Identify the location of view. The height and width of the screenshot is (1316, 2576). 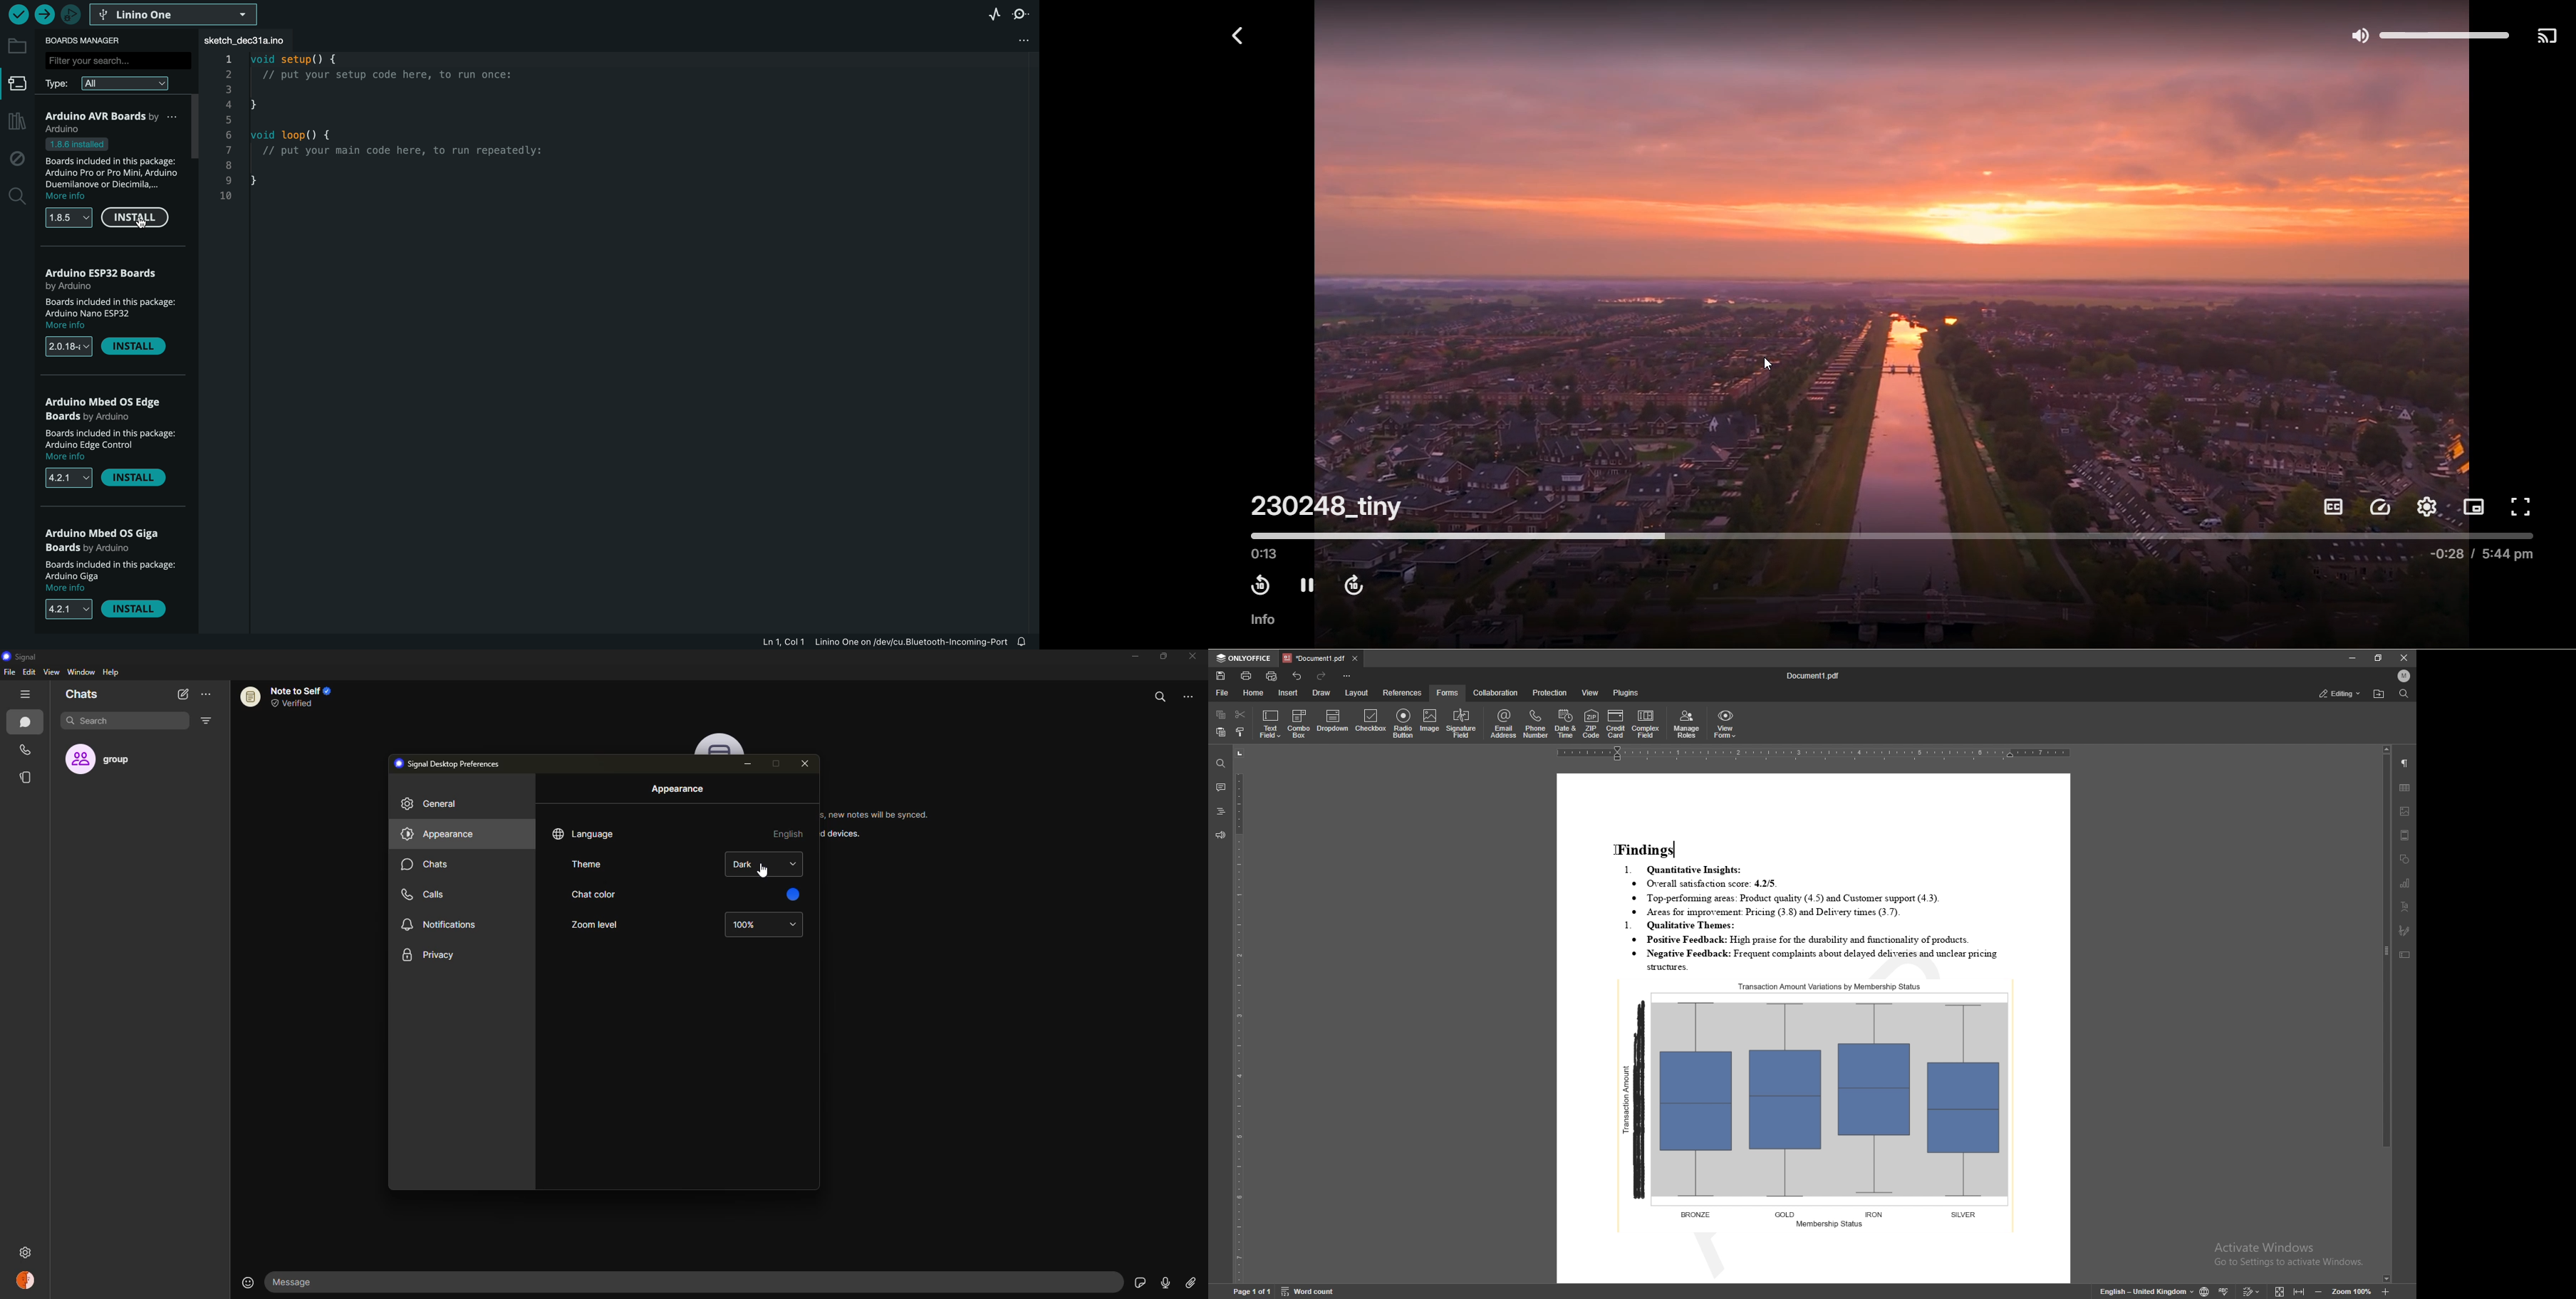
(51, 672).